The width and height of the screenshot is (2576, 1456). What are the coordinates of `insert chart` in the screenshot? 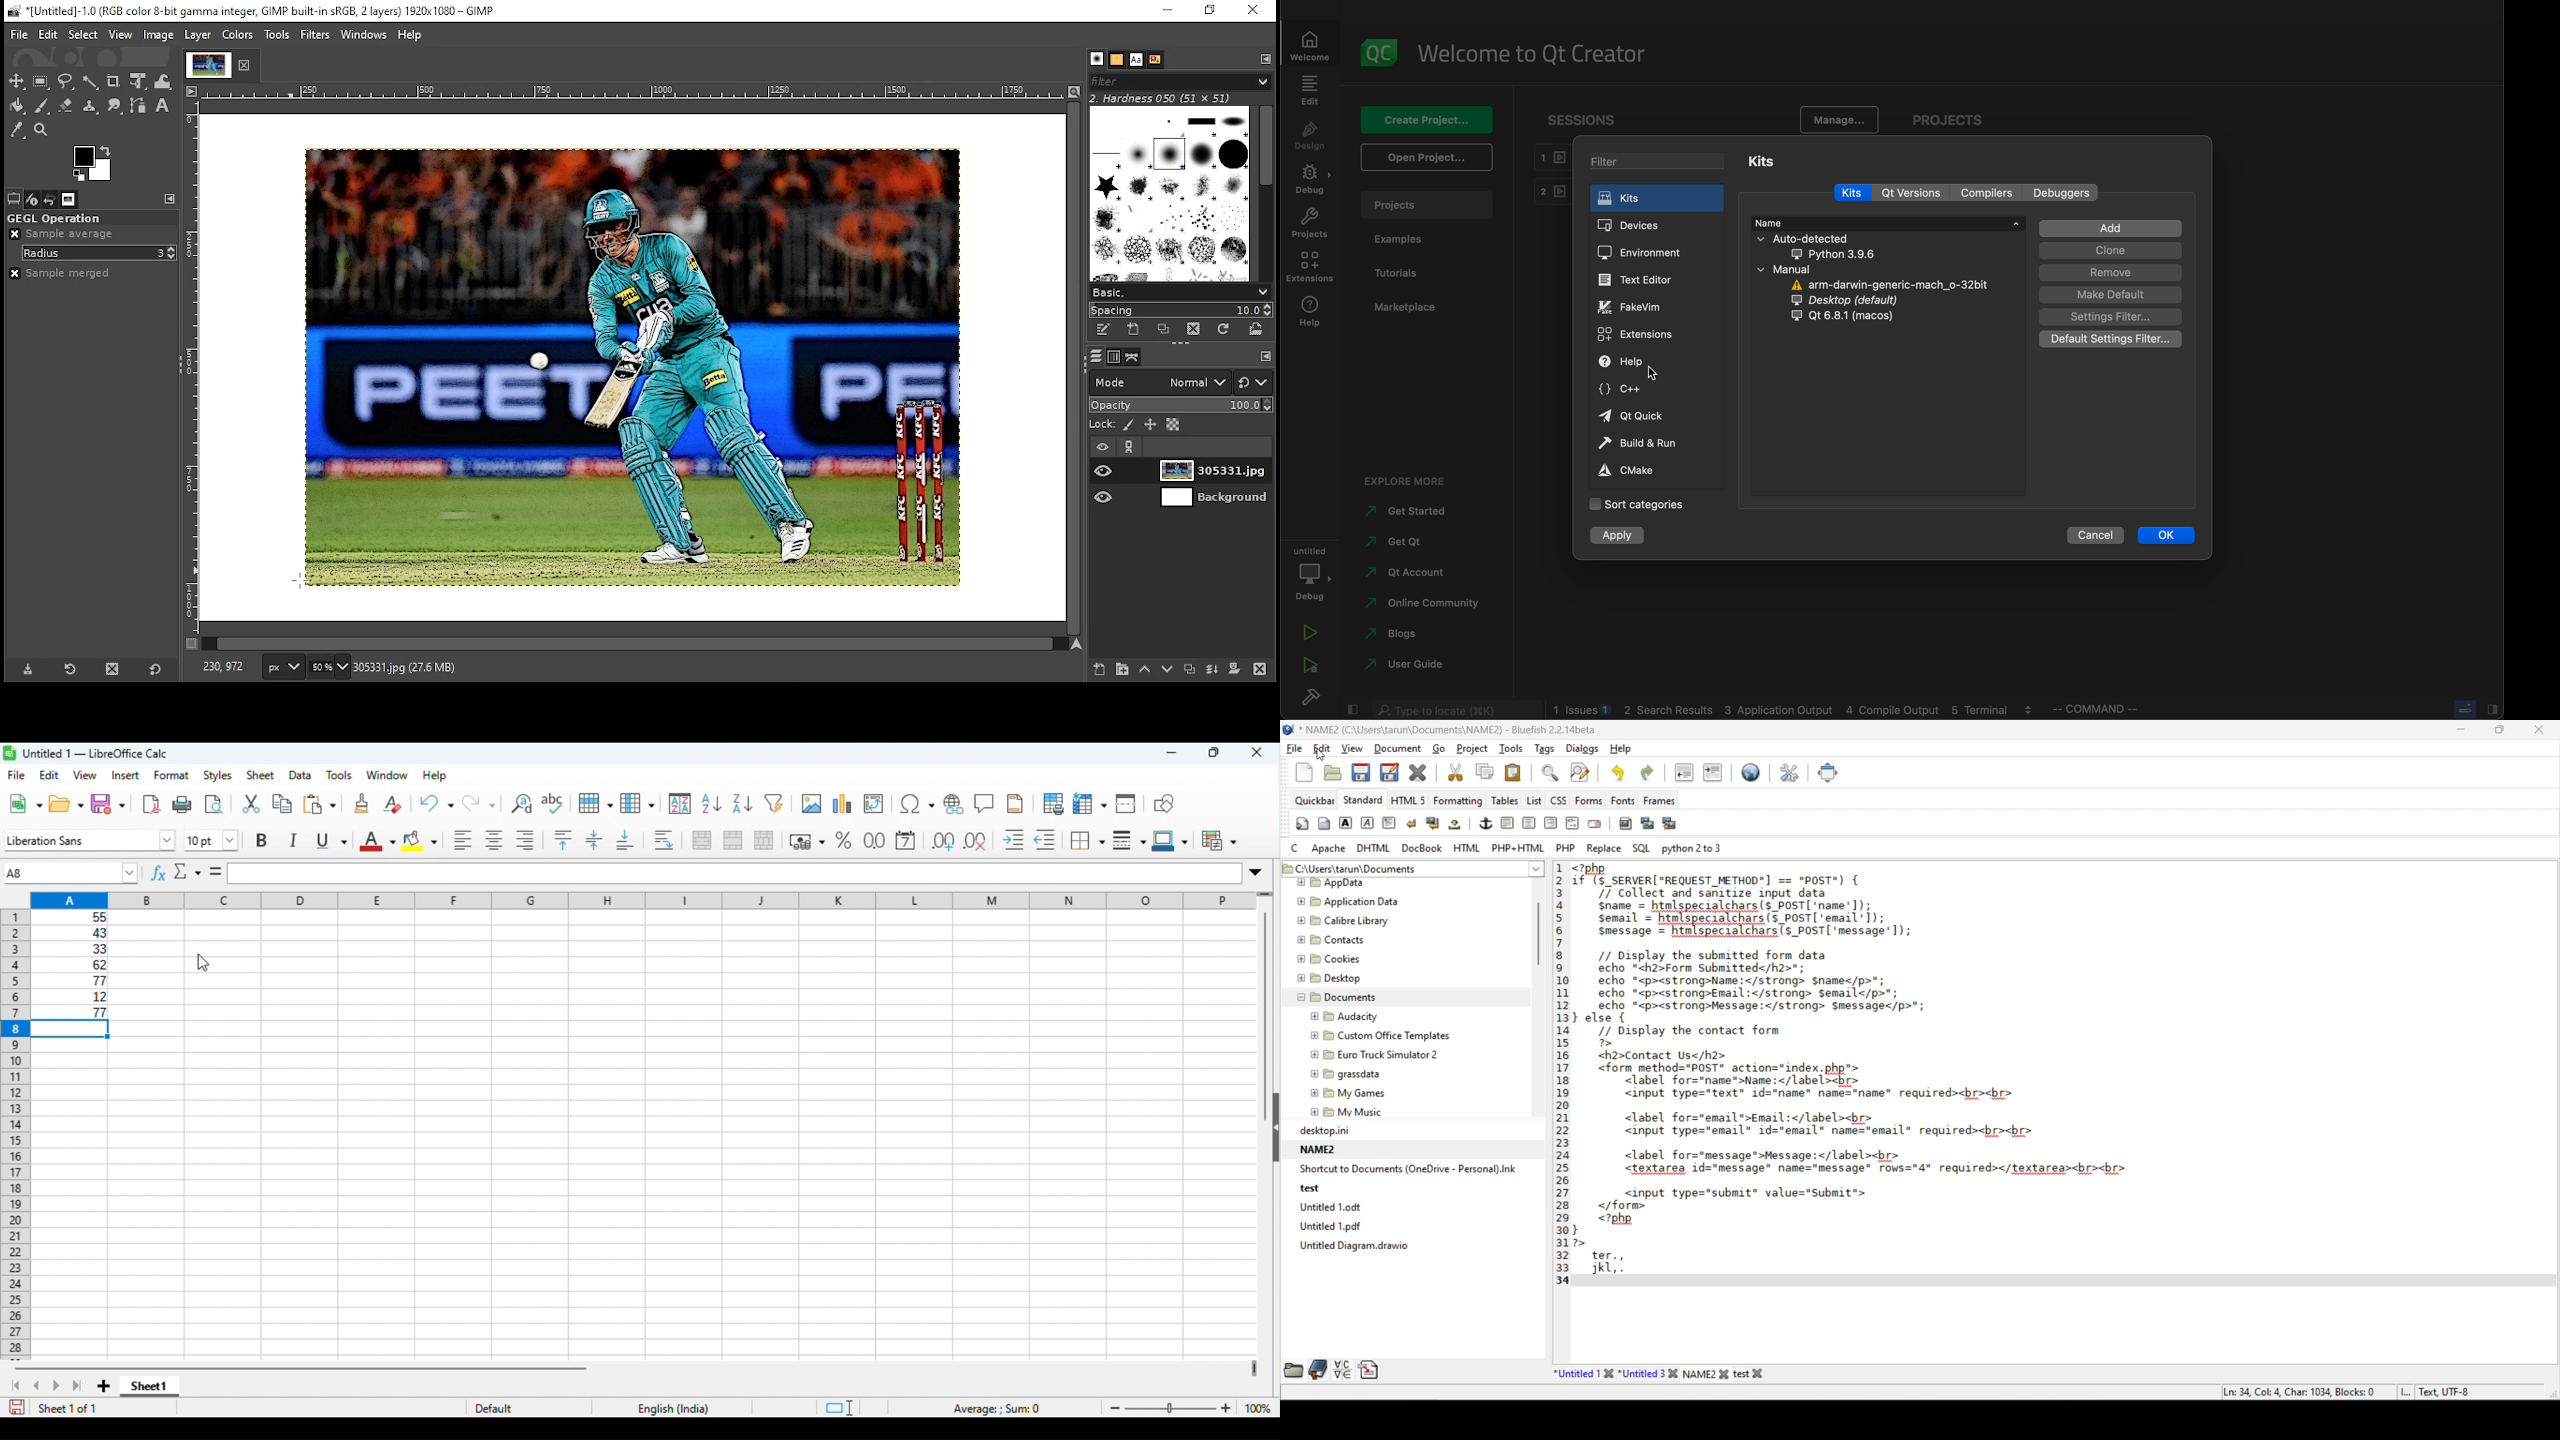 It's located at (844, 802).